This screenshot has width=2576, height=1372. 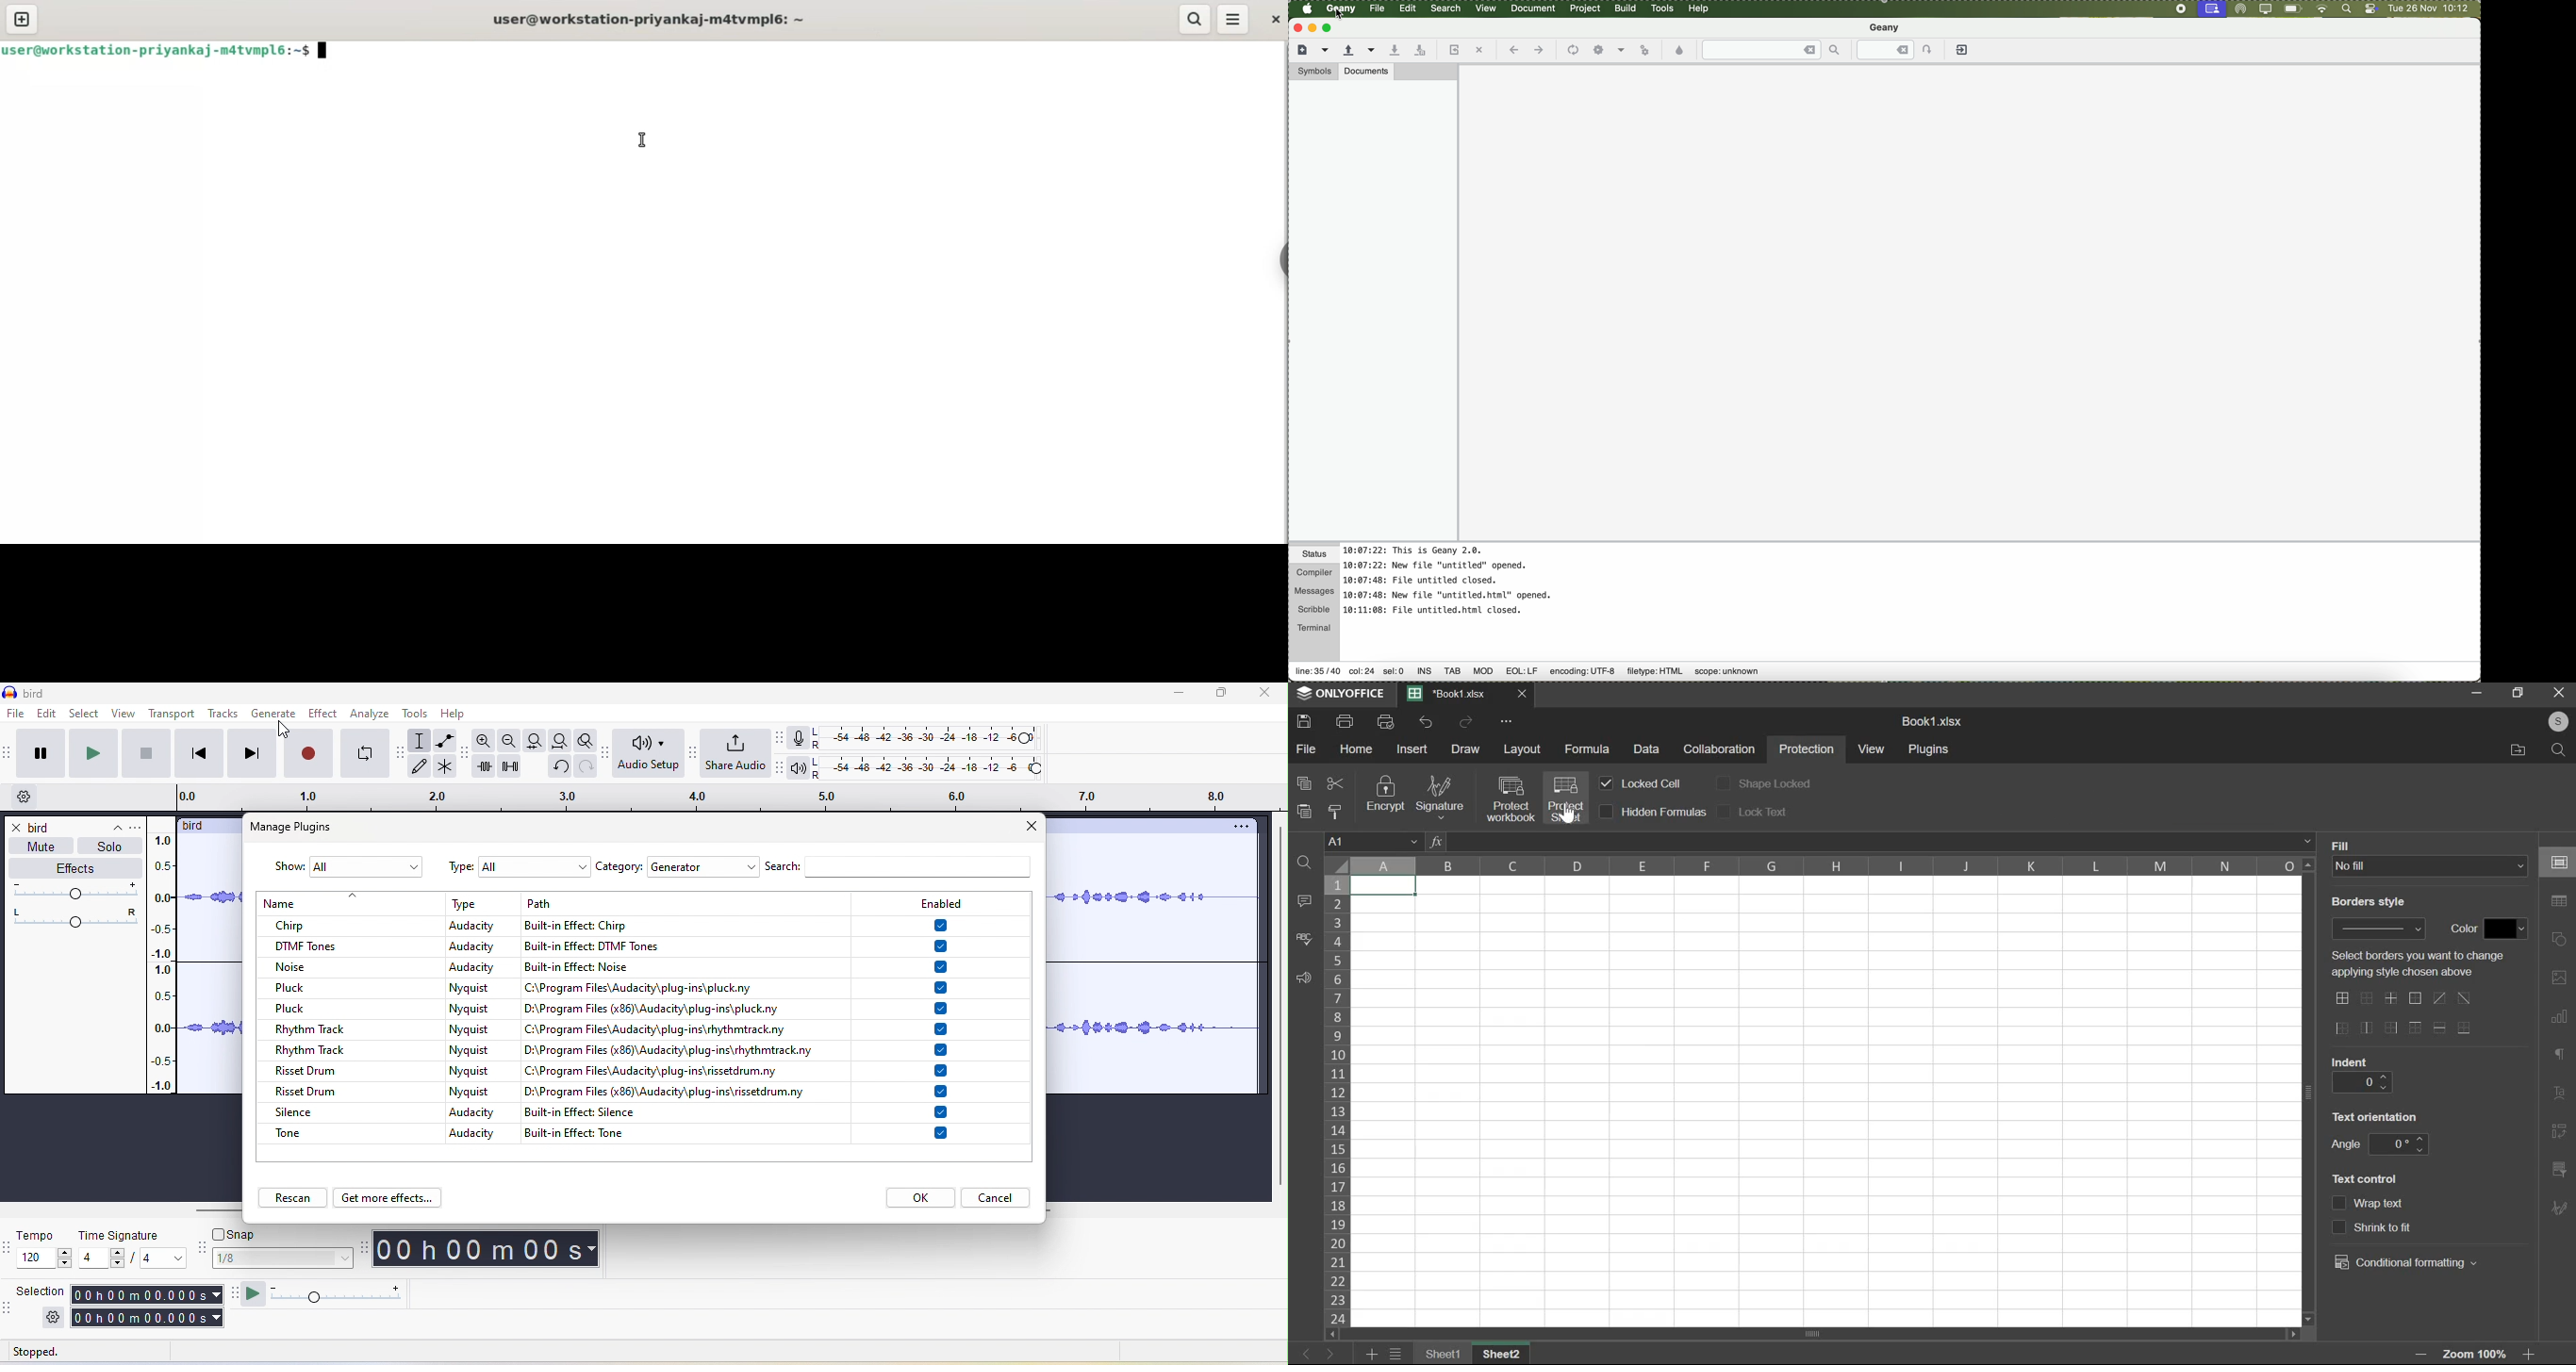 I want to click on select, so click(x=87, y=715).